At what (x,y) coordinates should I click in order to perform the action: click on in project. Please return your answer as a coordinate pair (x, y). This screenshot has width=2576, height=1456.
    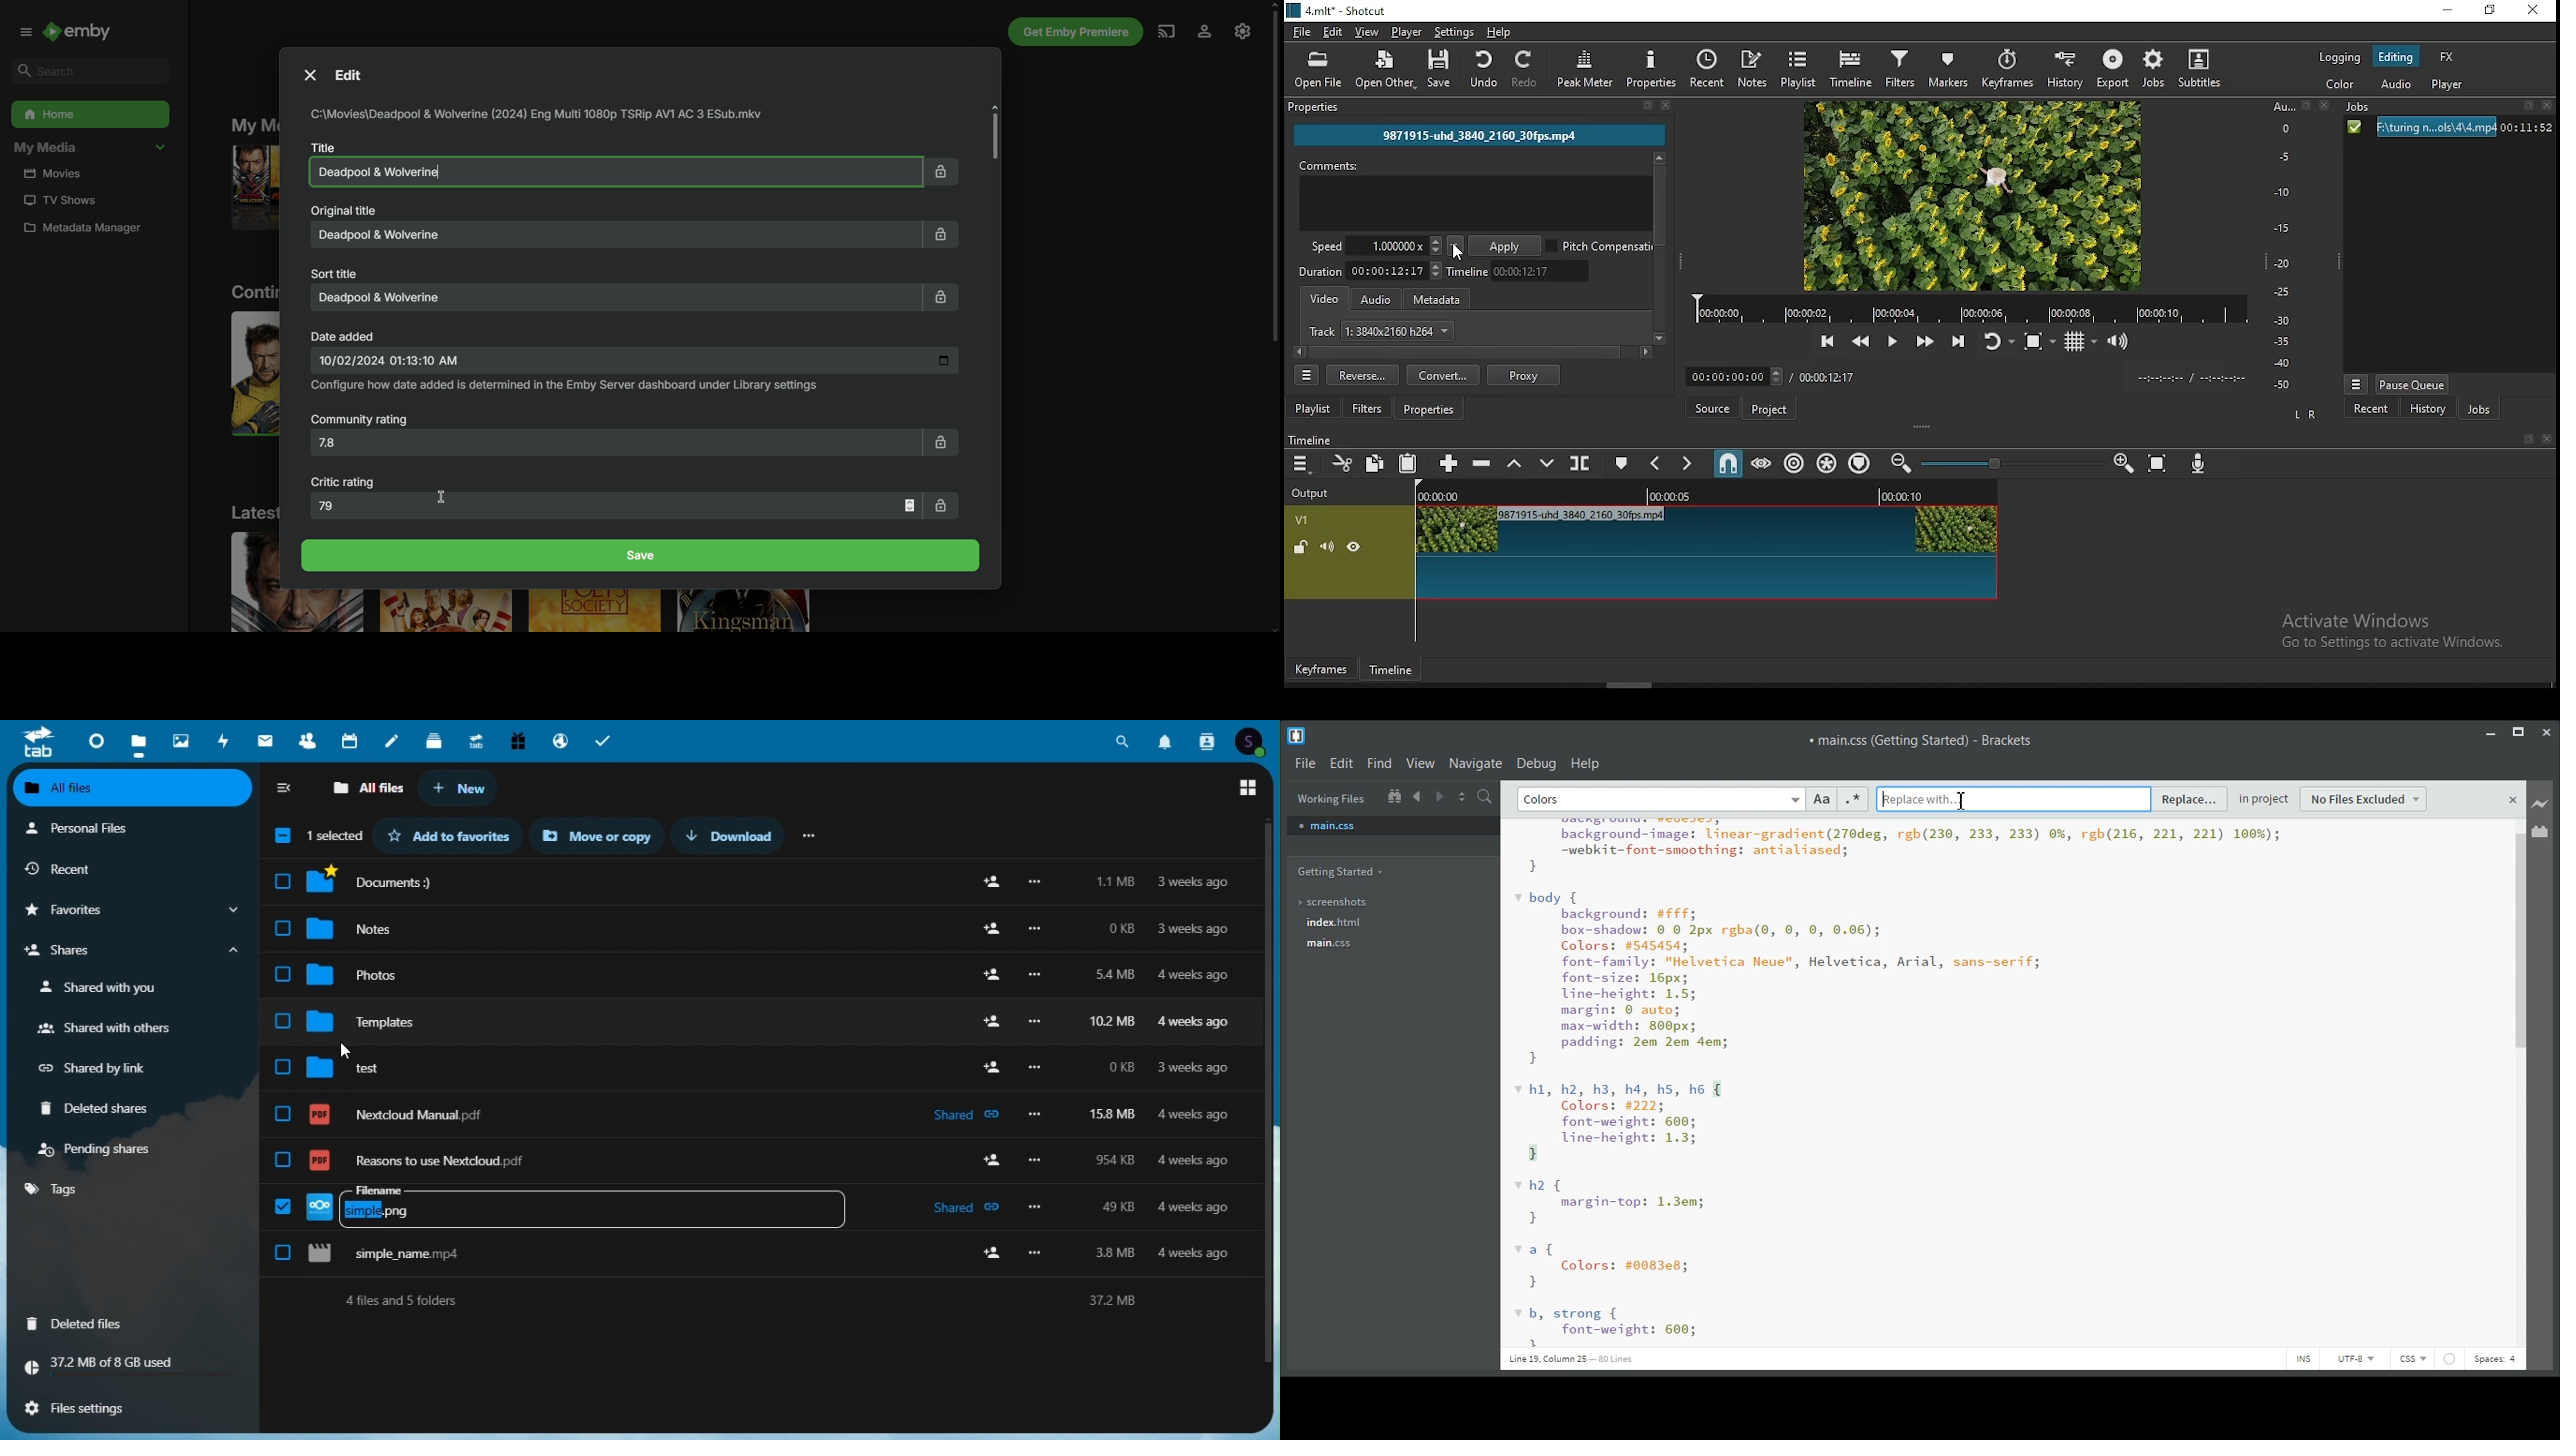
    Looking at the image, I should click on (2263, 802).